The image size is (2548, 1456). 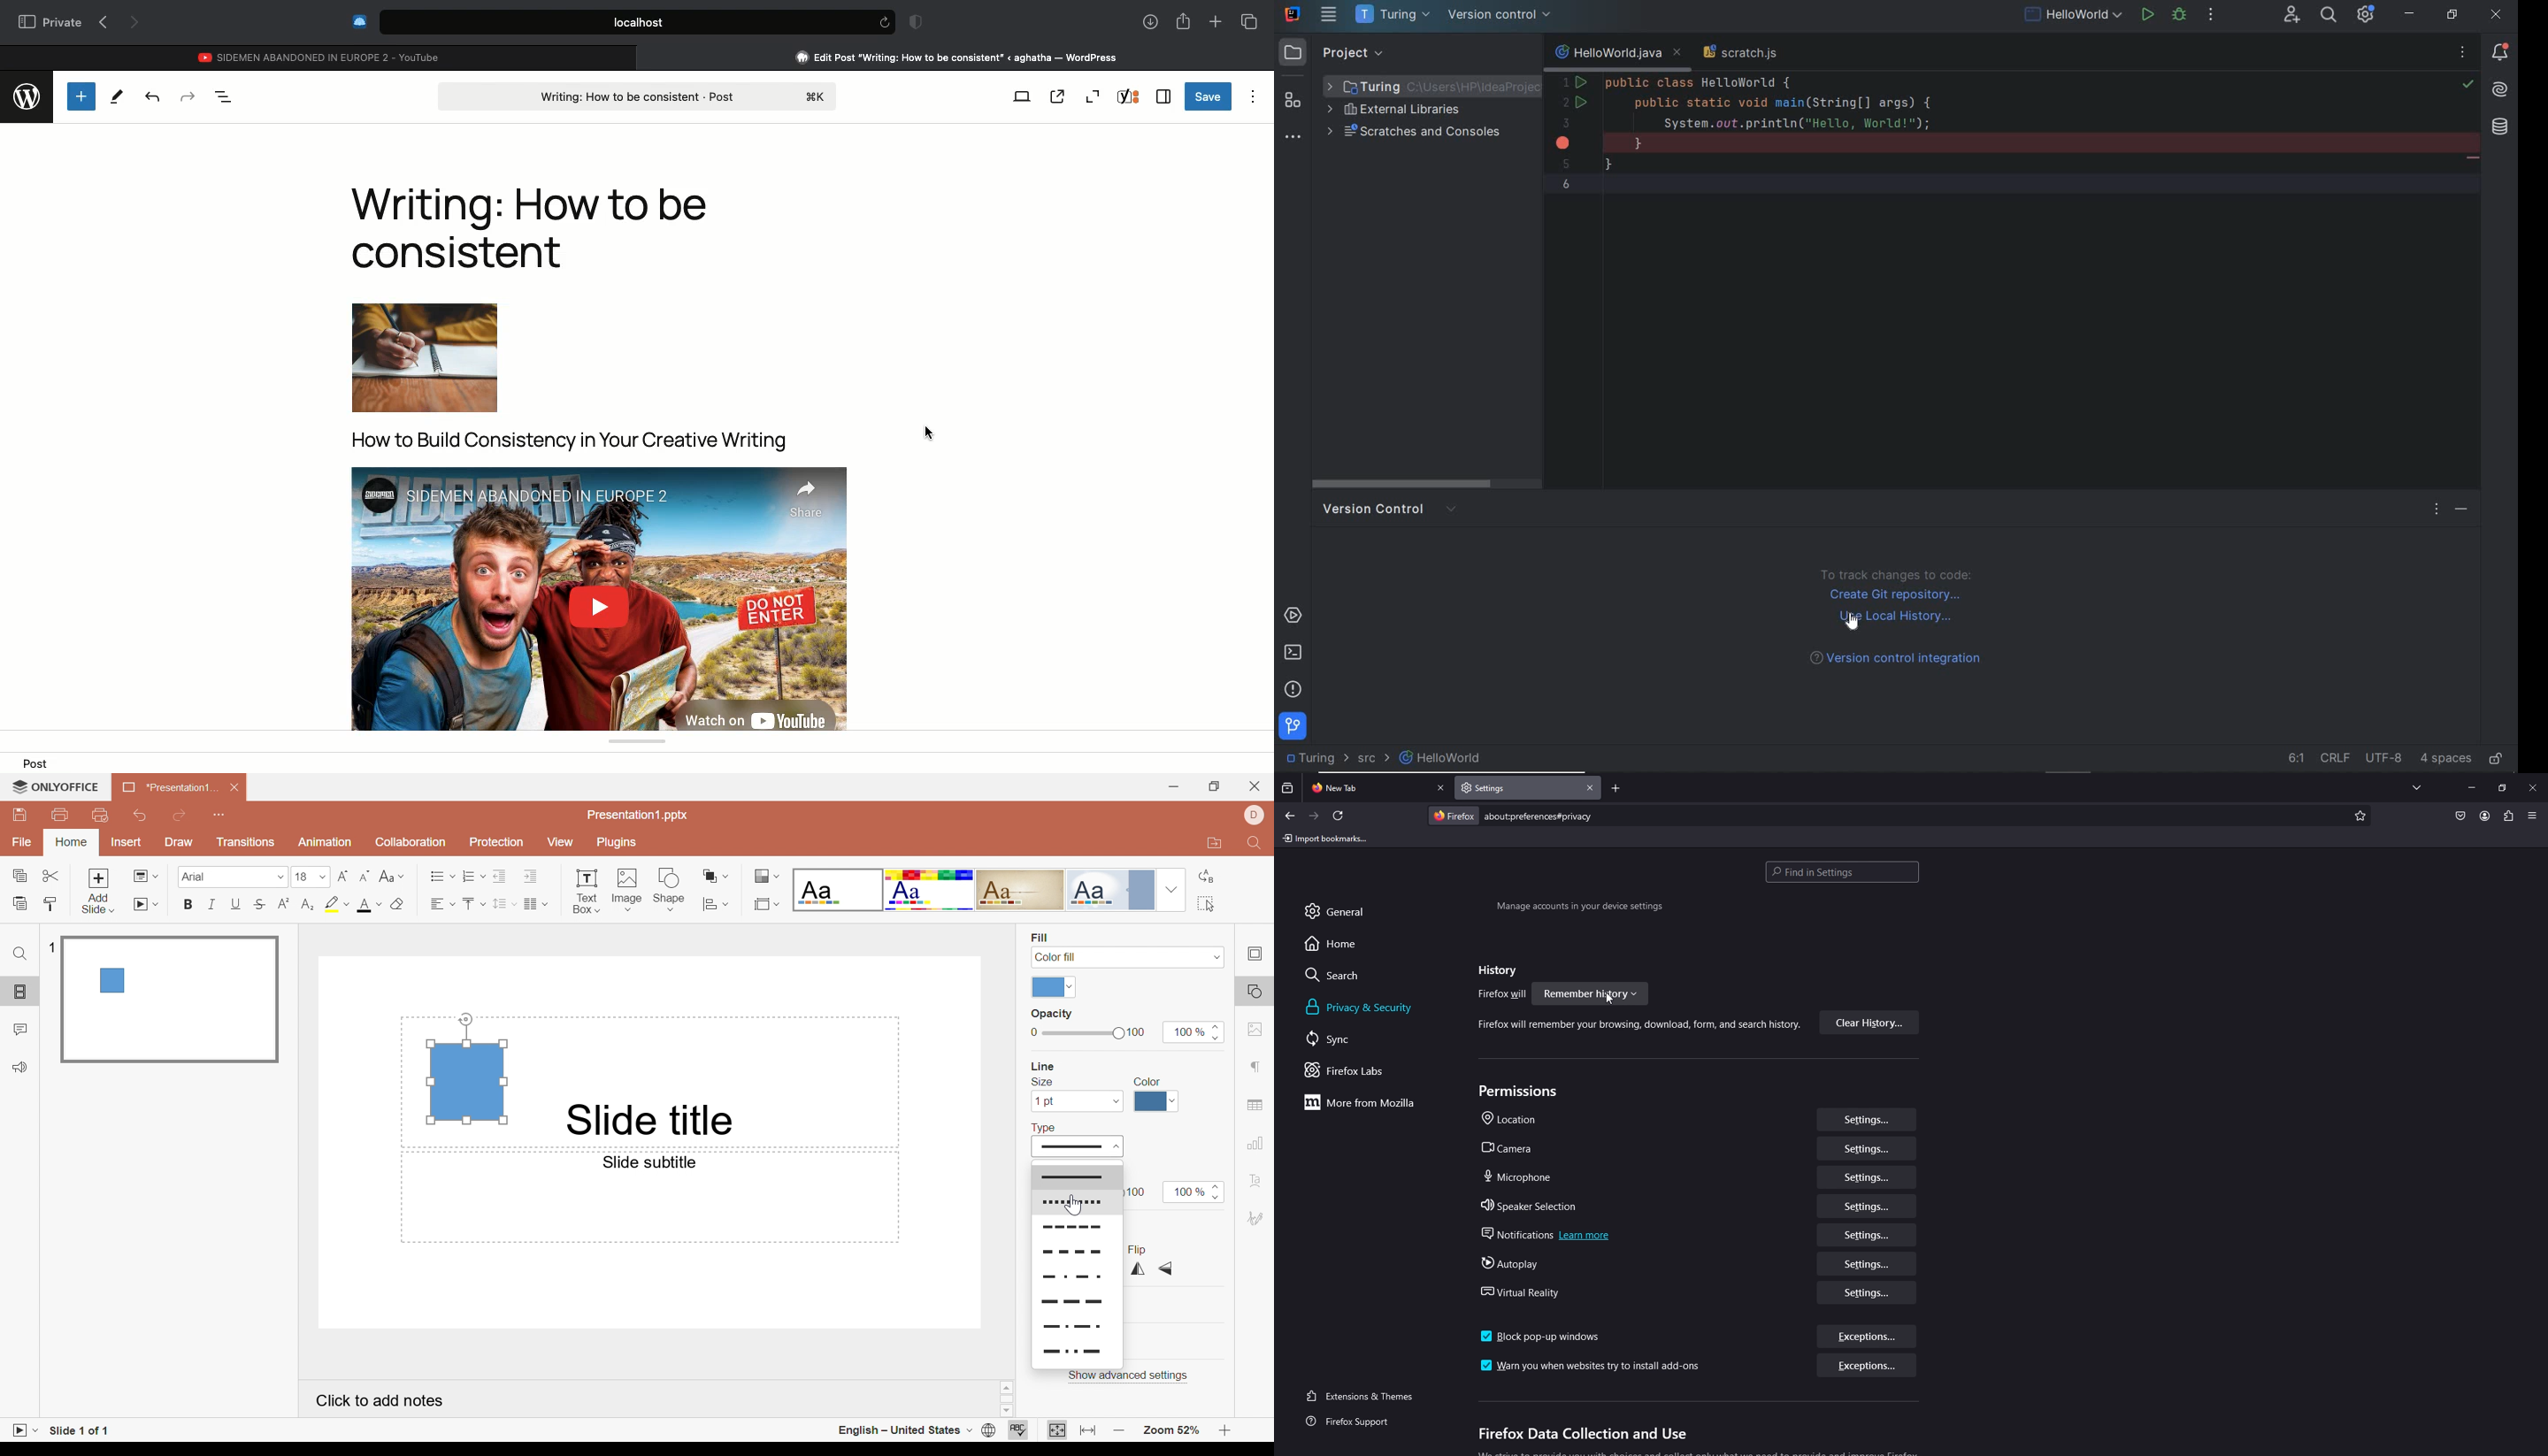 What do you see at coordinates (1086, 1431) in the screenshot?
I see `Fit to width` at bounding box center [1086, 1431].